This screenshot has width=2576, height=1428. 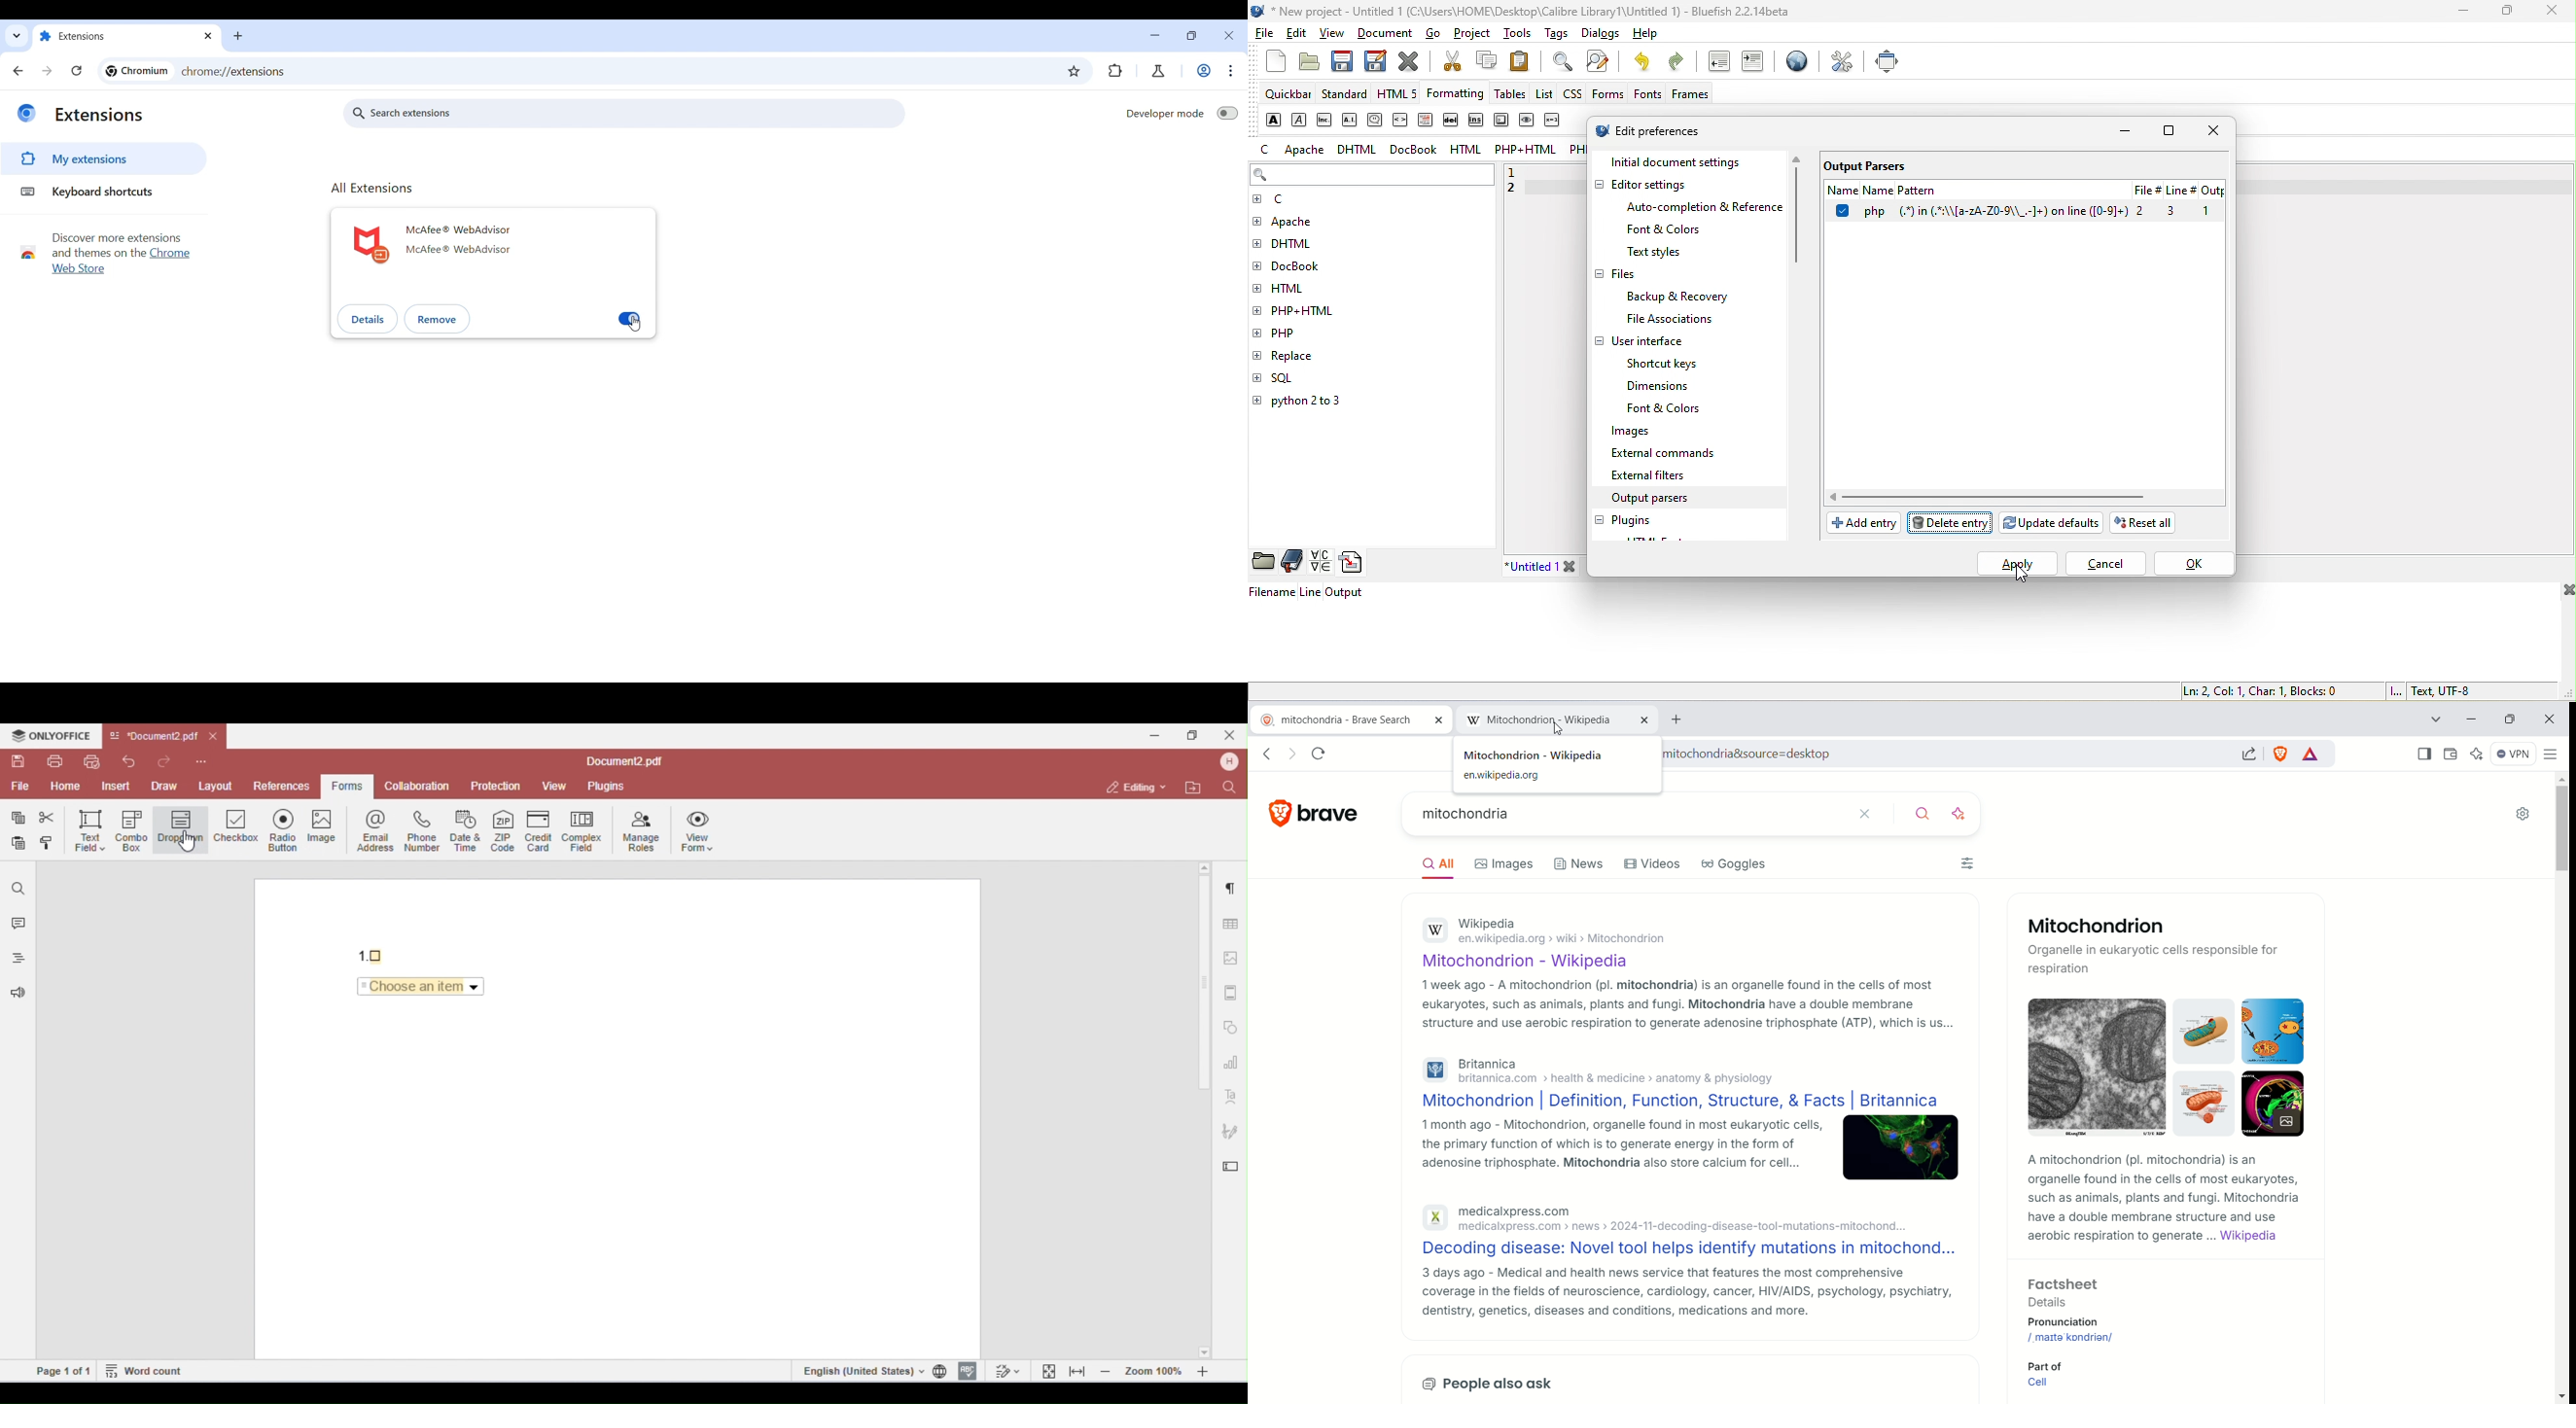 What do you see at coordinates (1334, 720) in the screenshot?
I see `current tab` at bounding box center [1334, 720].